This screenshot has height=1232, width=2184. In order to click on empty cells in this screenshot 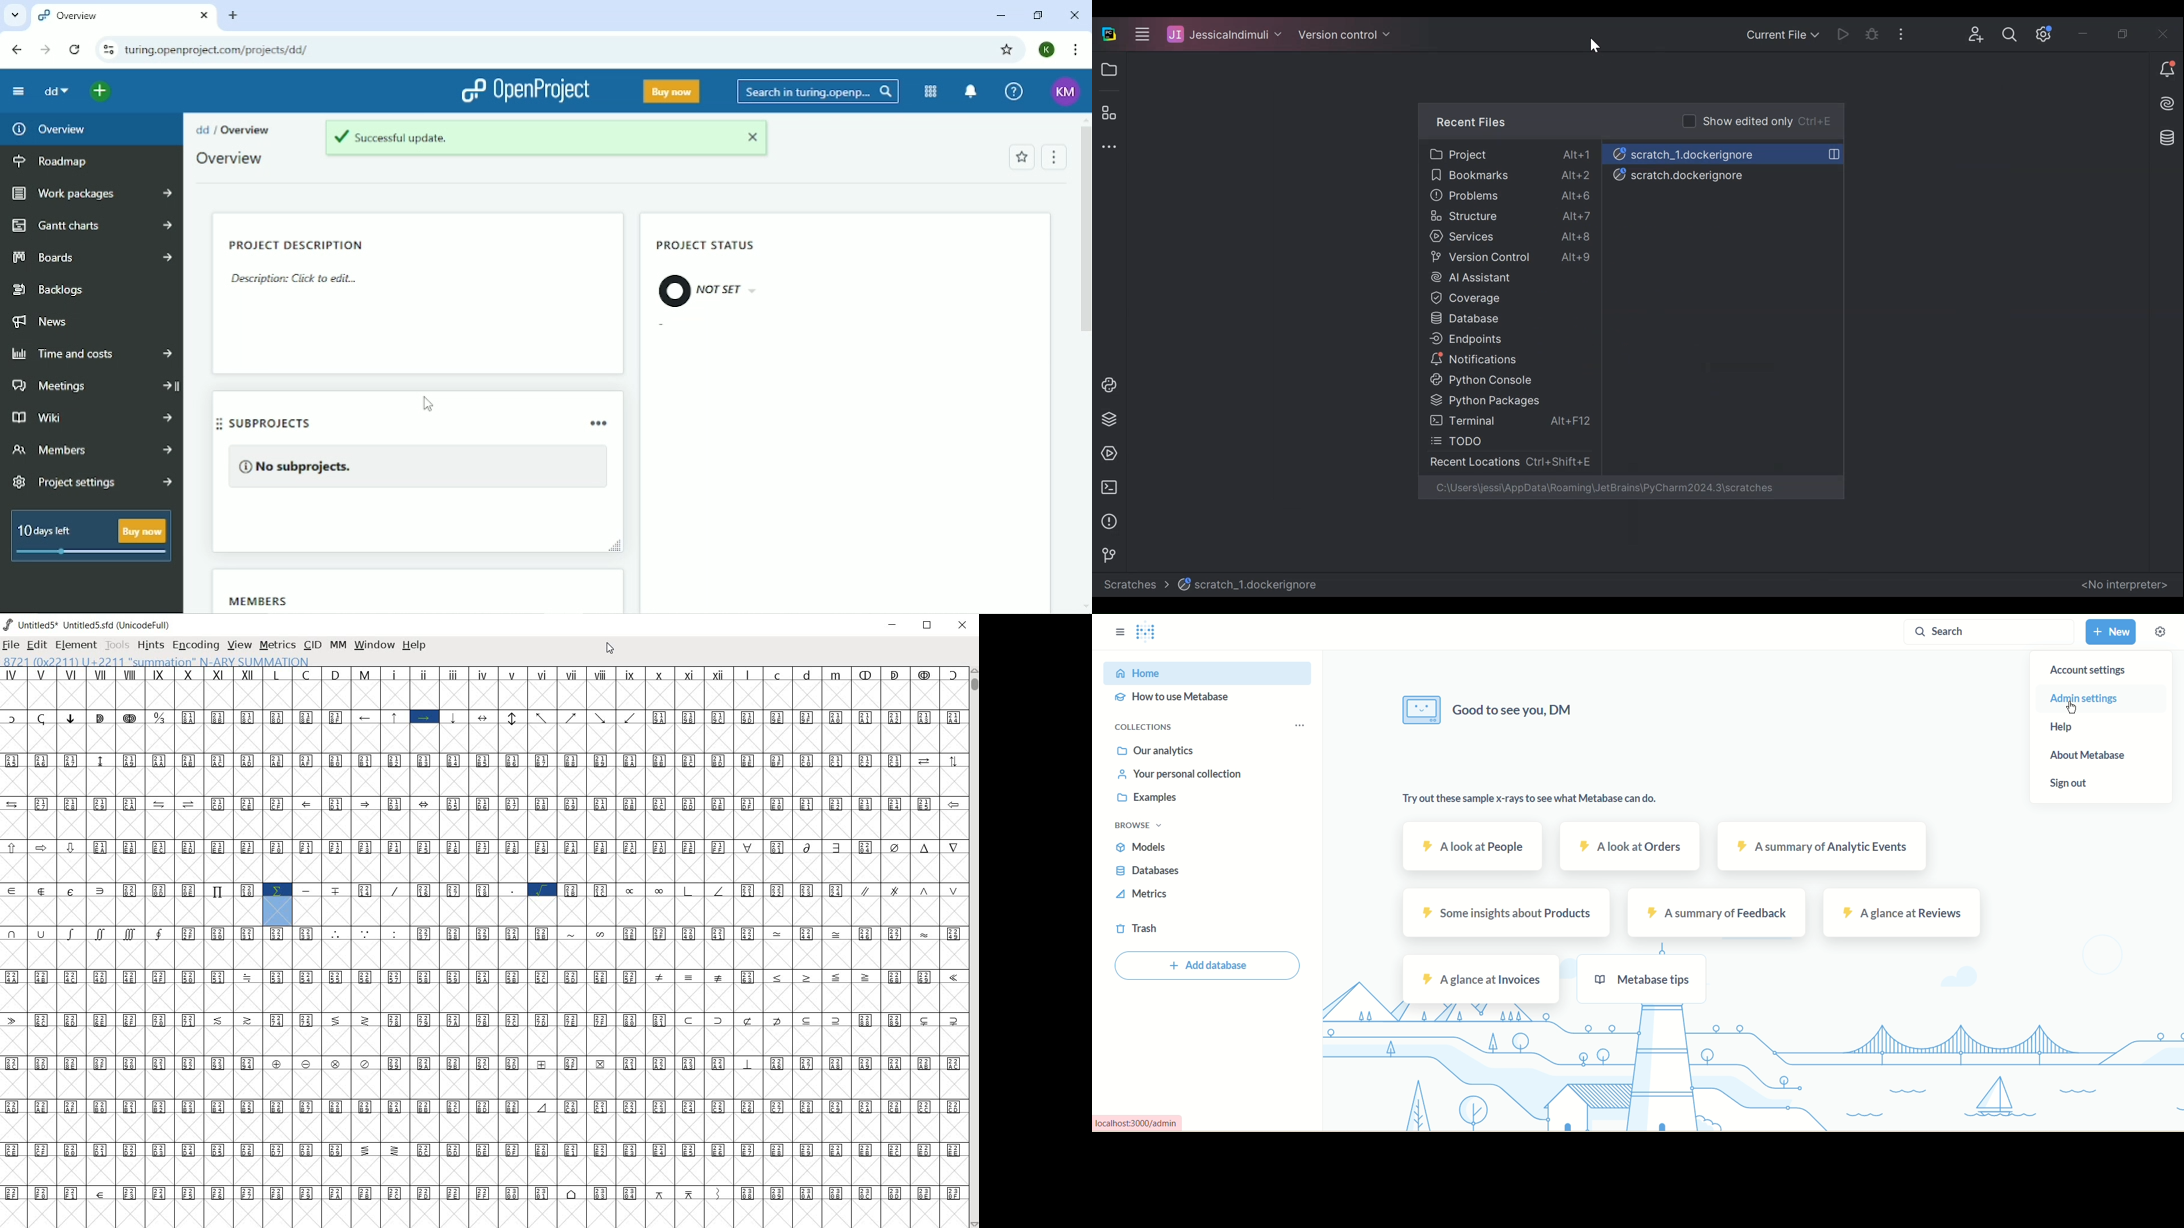, I will do `click(484, 1041)`.